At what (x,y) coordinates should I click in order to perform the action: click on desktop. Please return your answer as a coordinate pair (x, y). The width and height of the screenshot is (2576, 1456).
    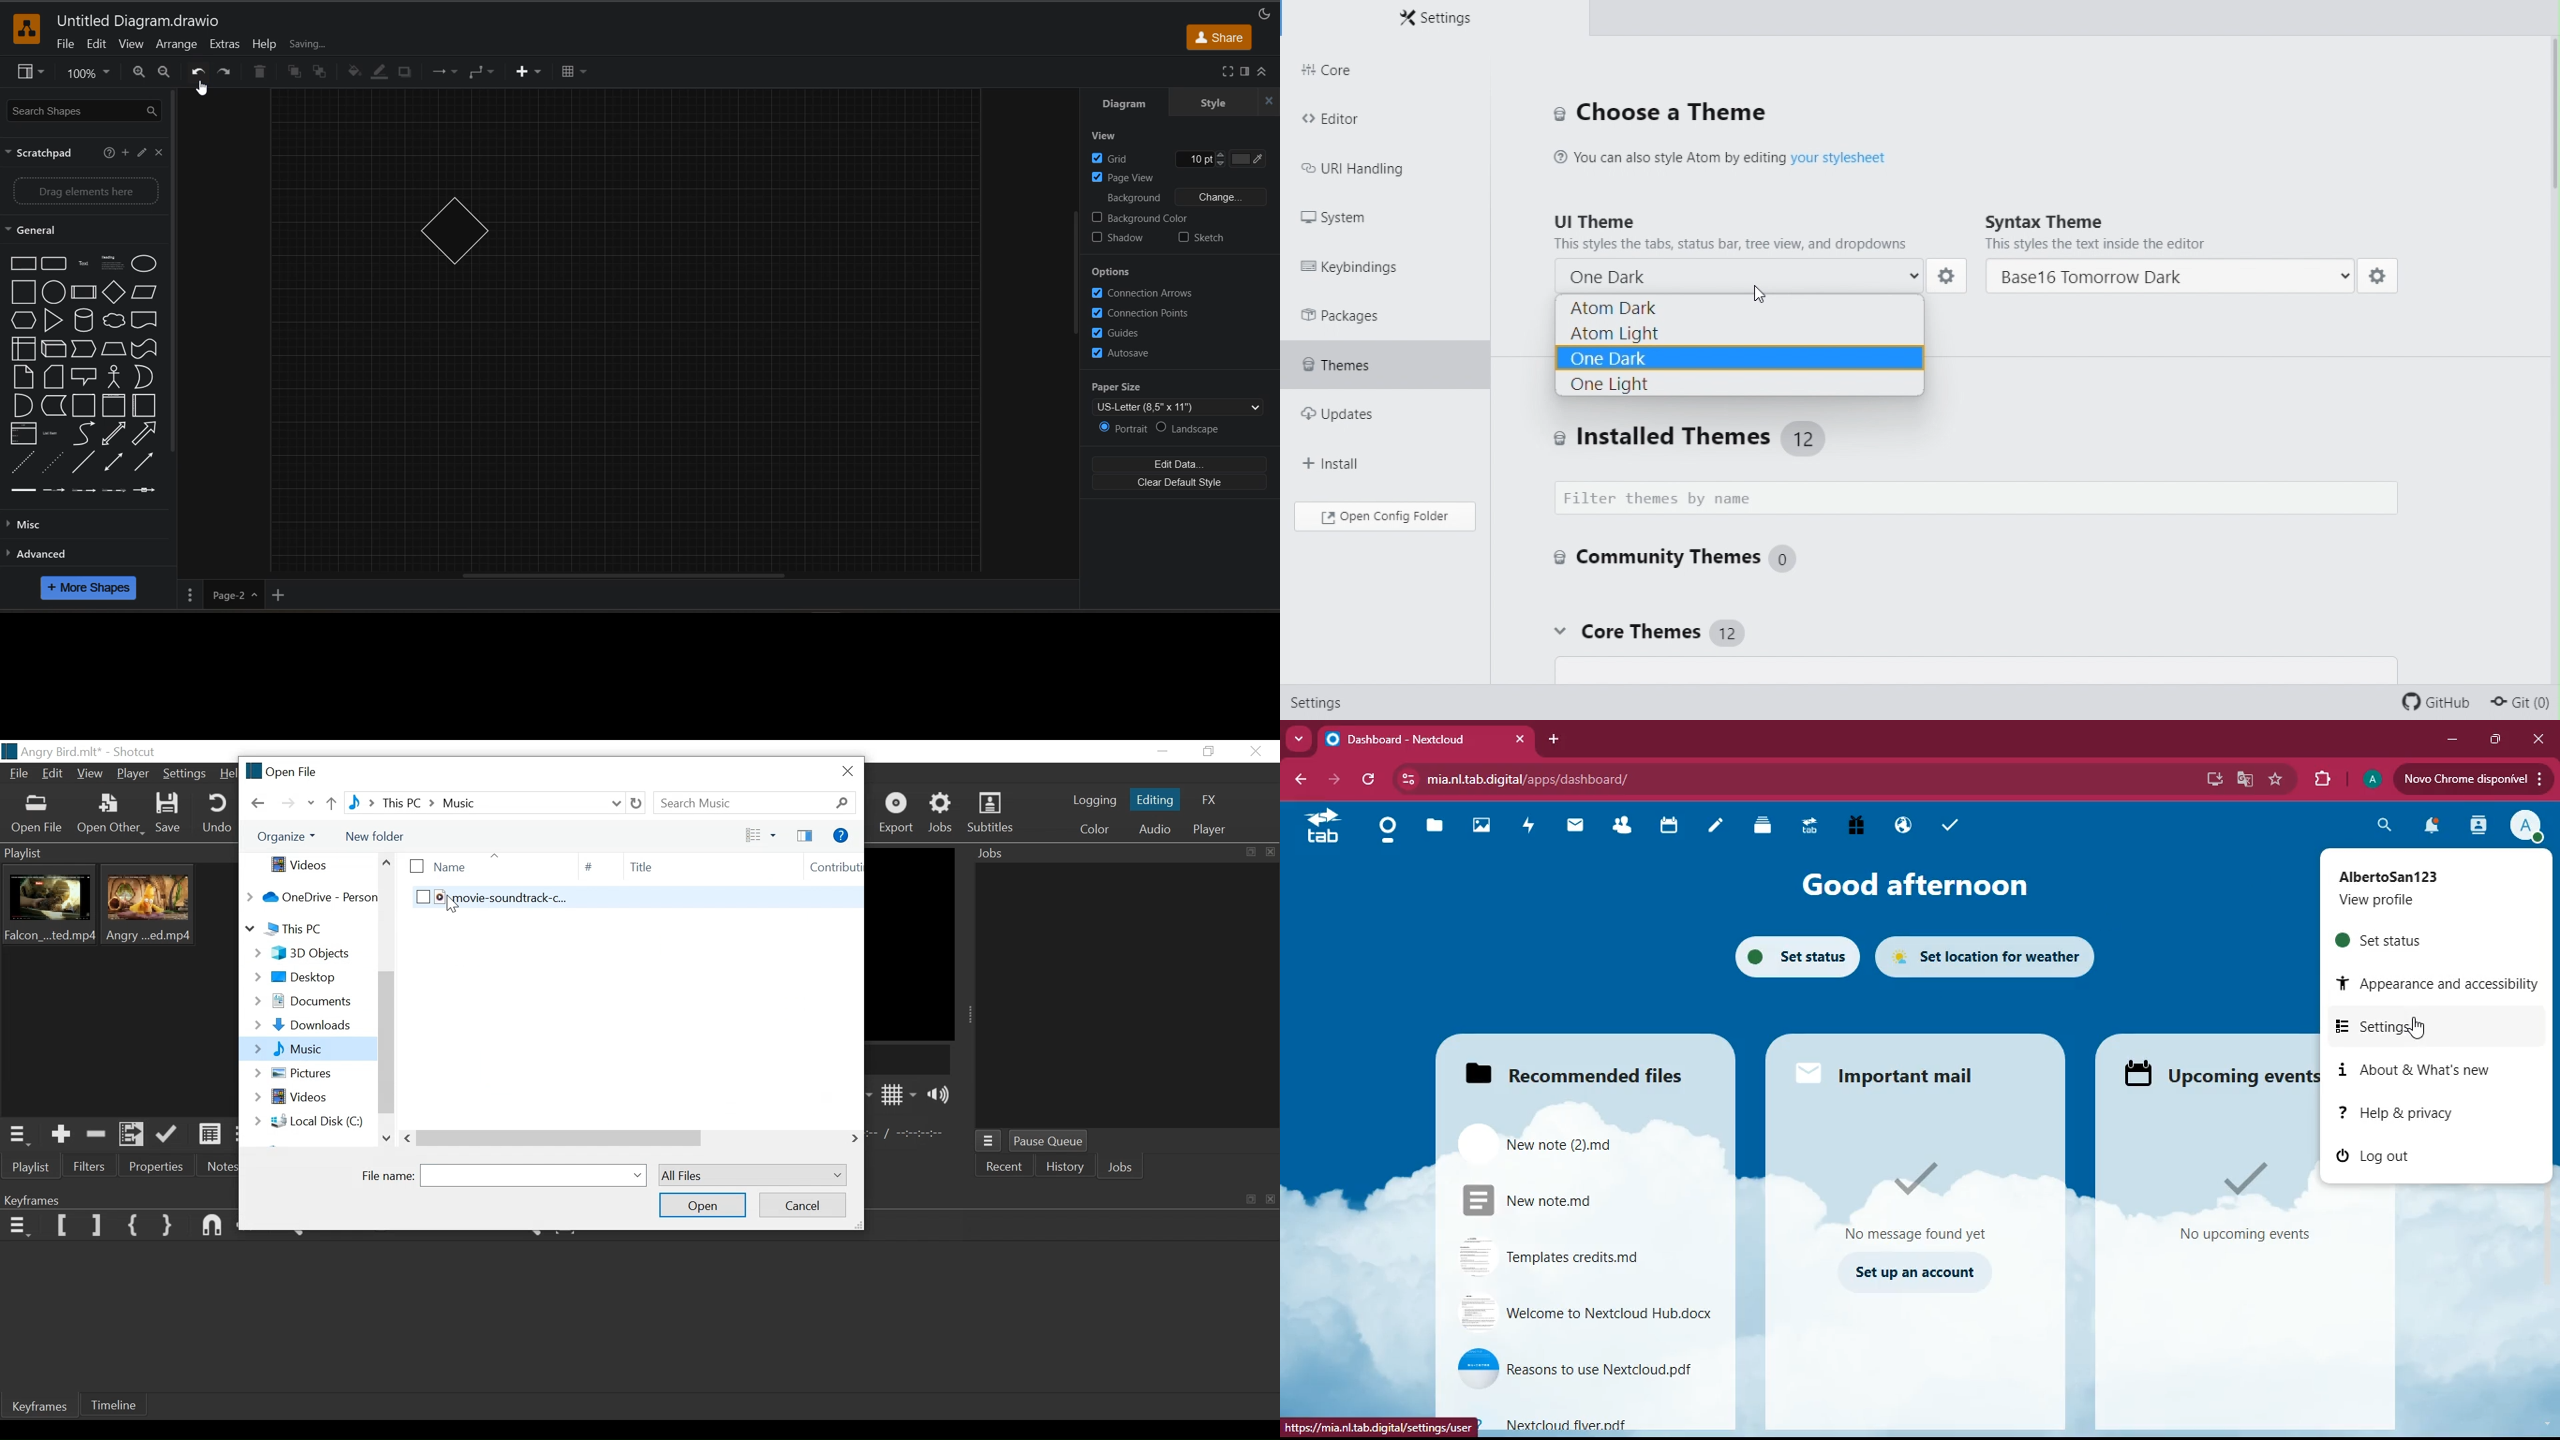
    Looking at the image, I should click on (2210, 780).